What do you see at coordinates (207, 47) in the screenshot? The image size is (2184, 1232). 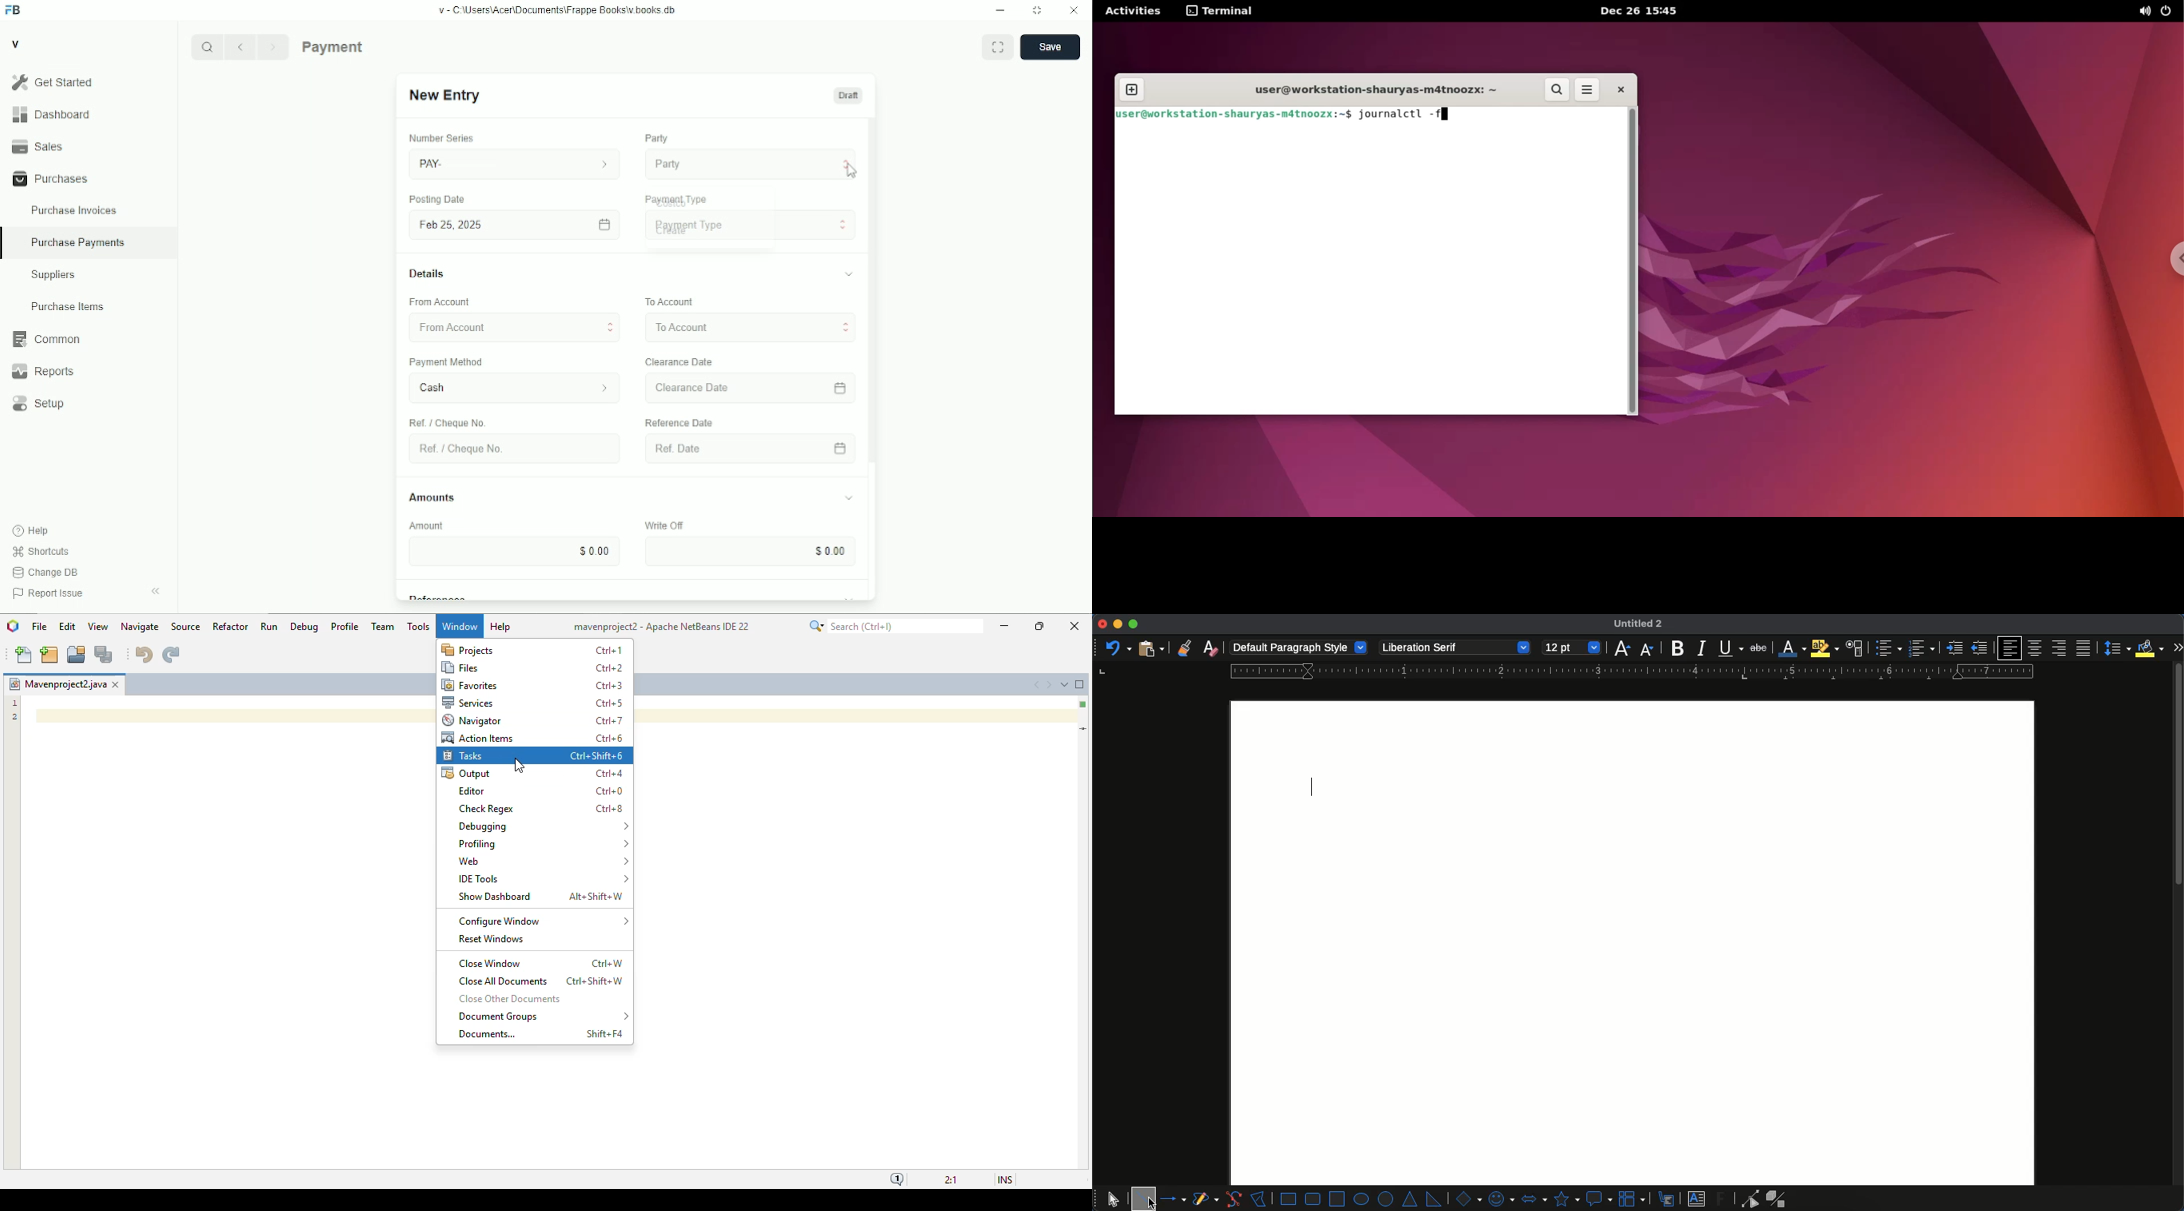 I see `Search` at bounding box center [207, 47].